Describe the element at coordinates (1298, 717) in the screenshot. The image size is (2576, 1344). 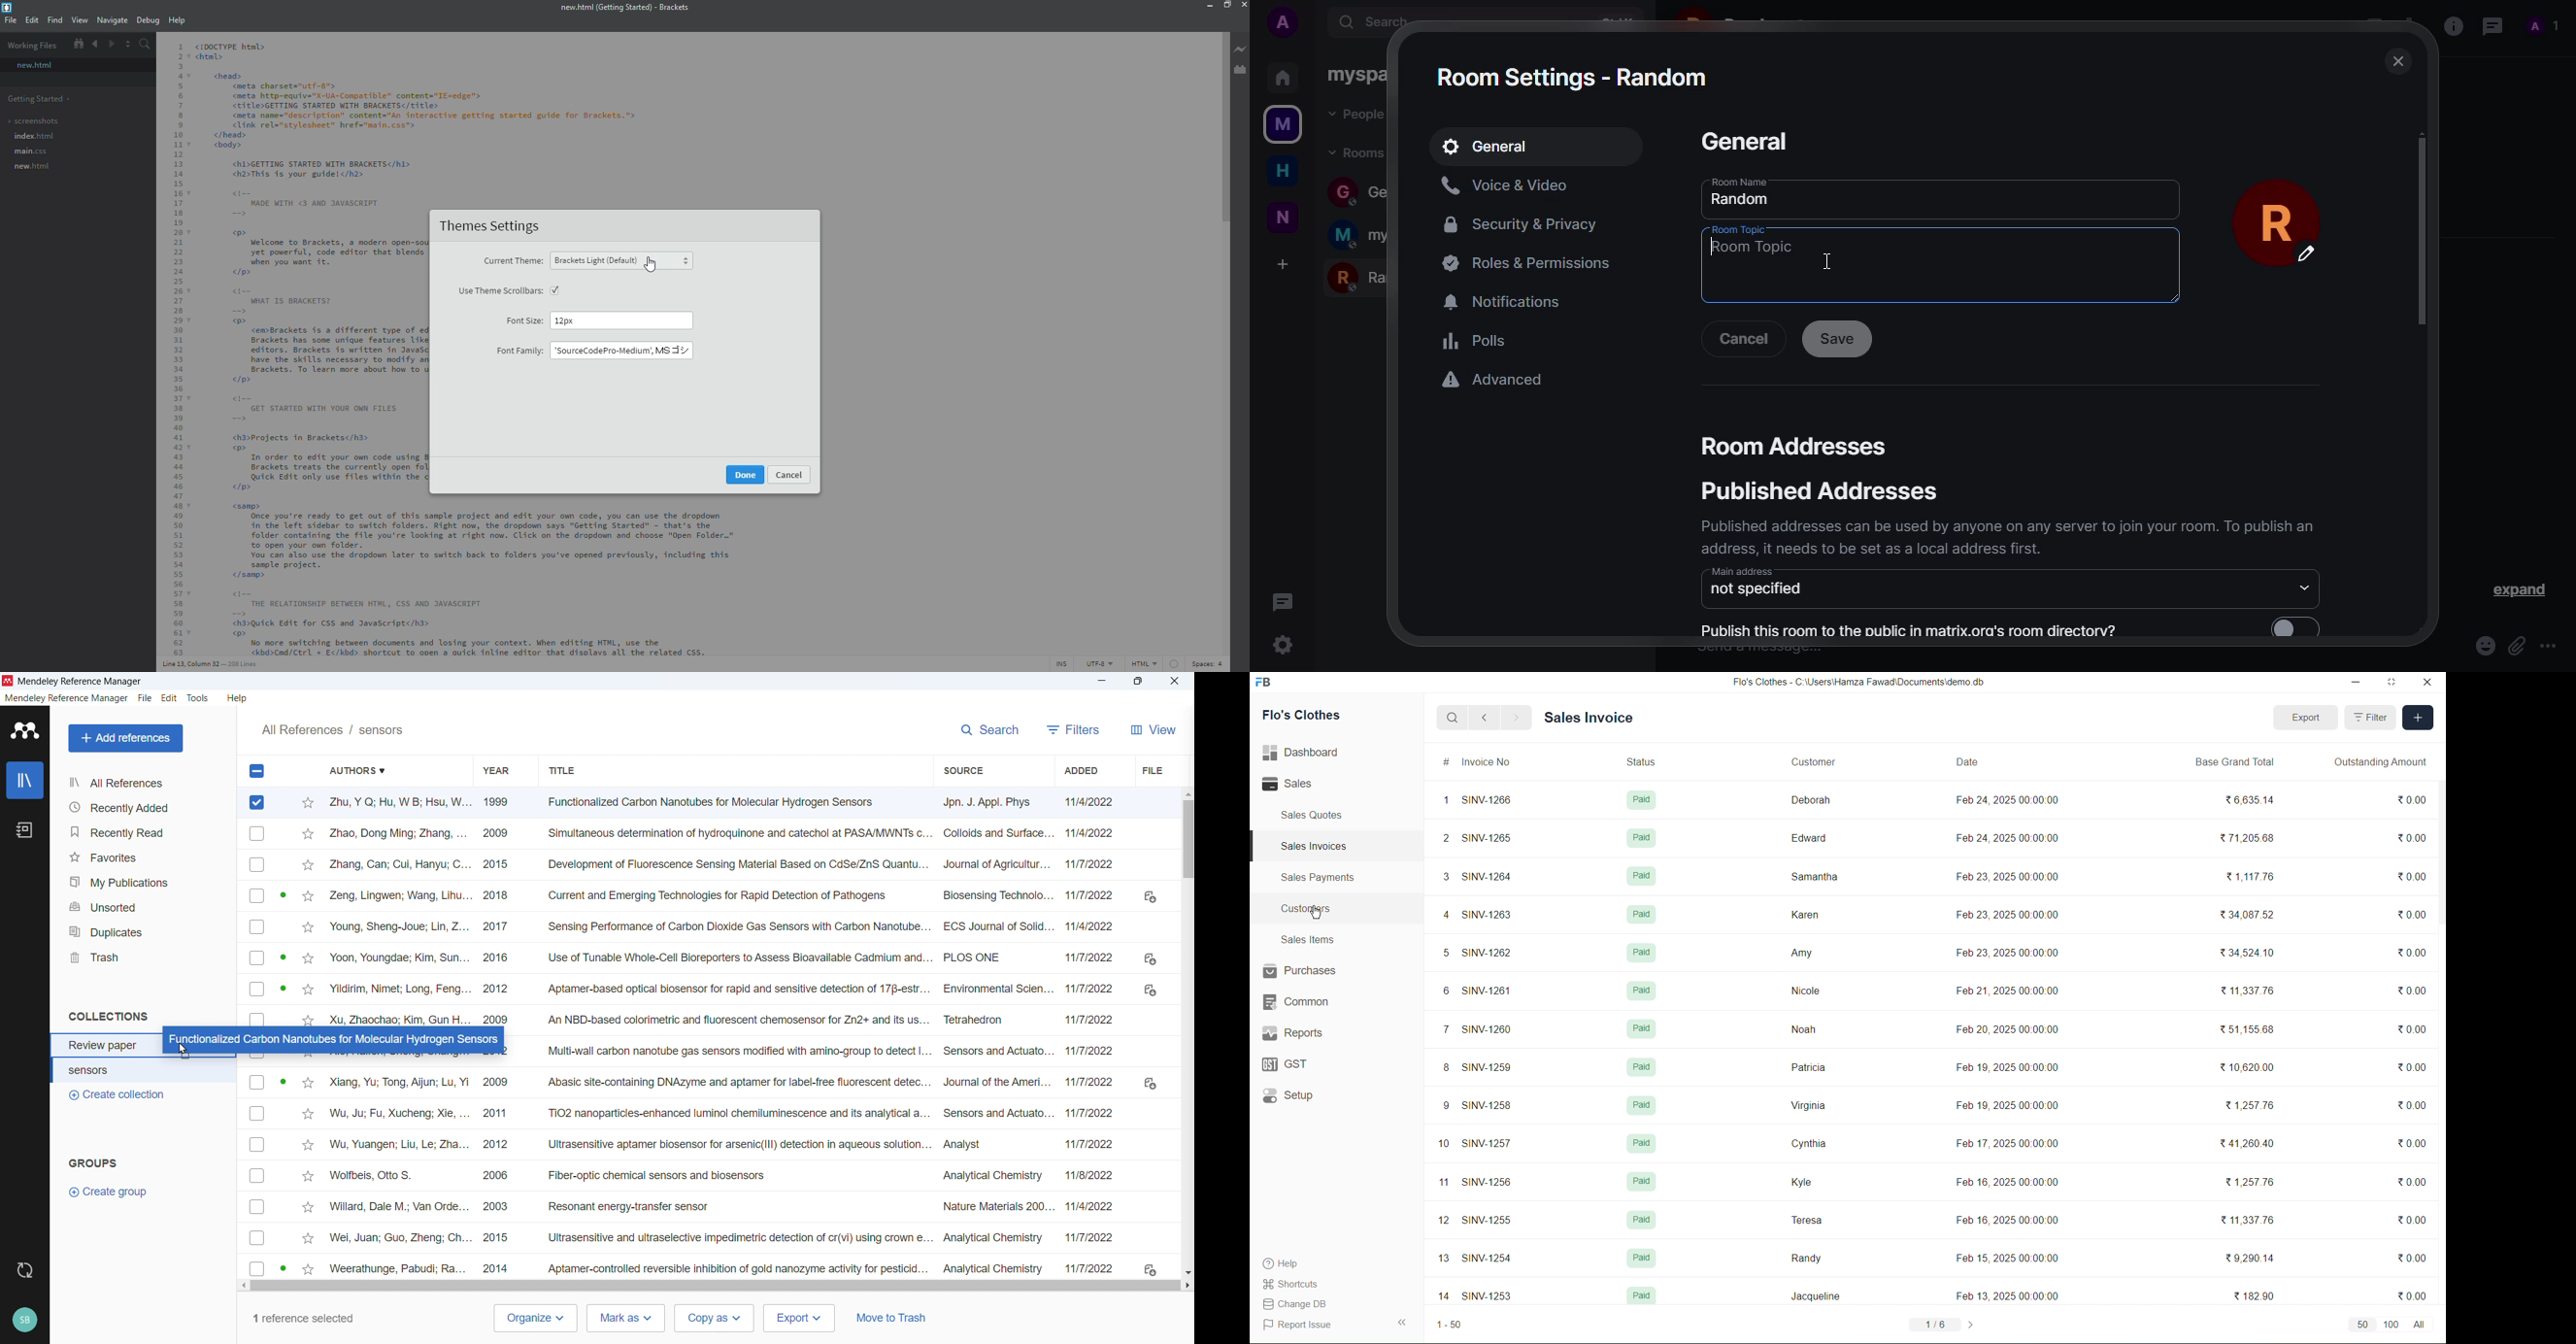
I see `Flo's Clothes` at that location.